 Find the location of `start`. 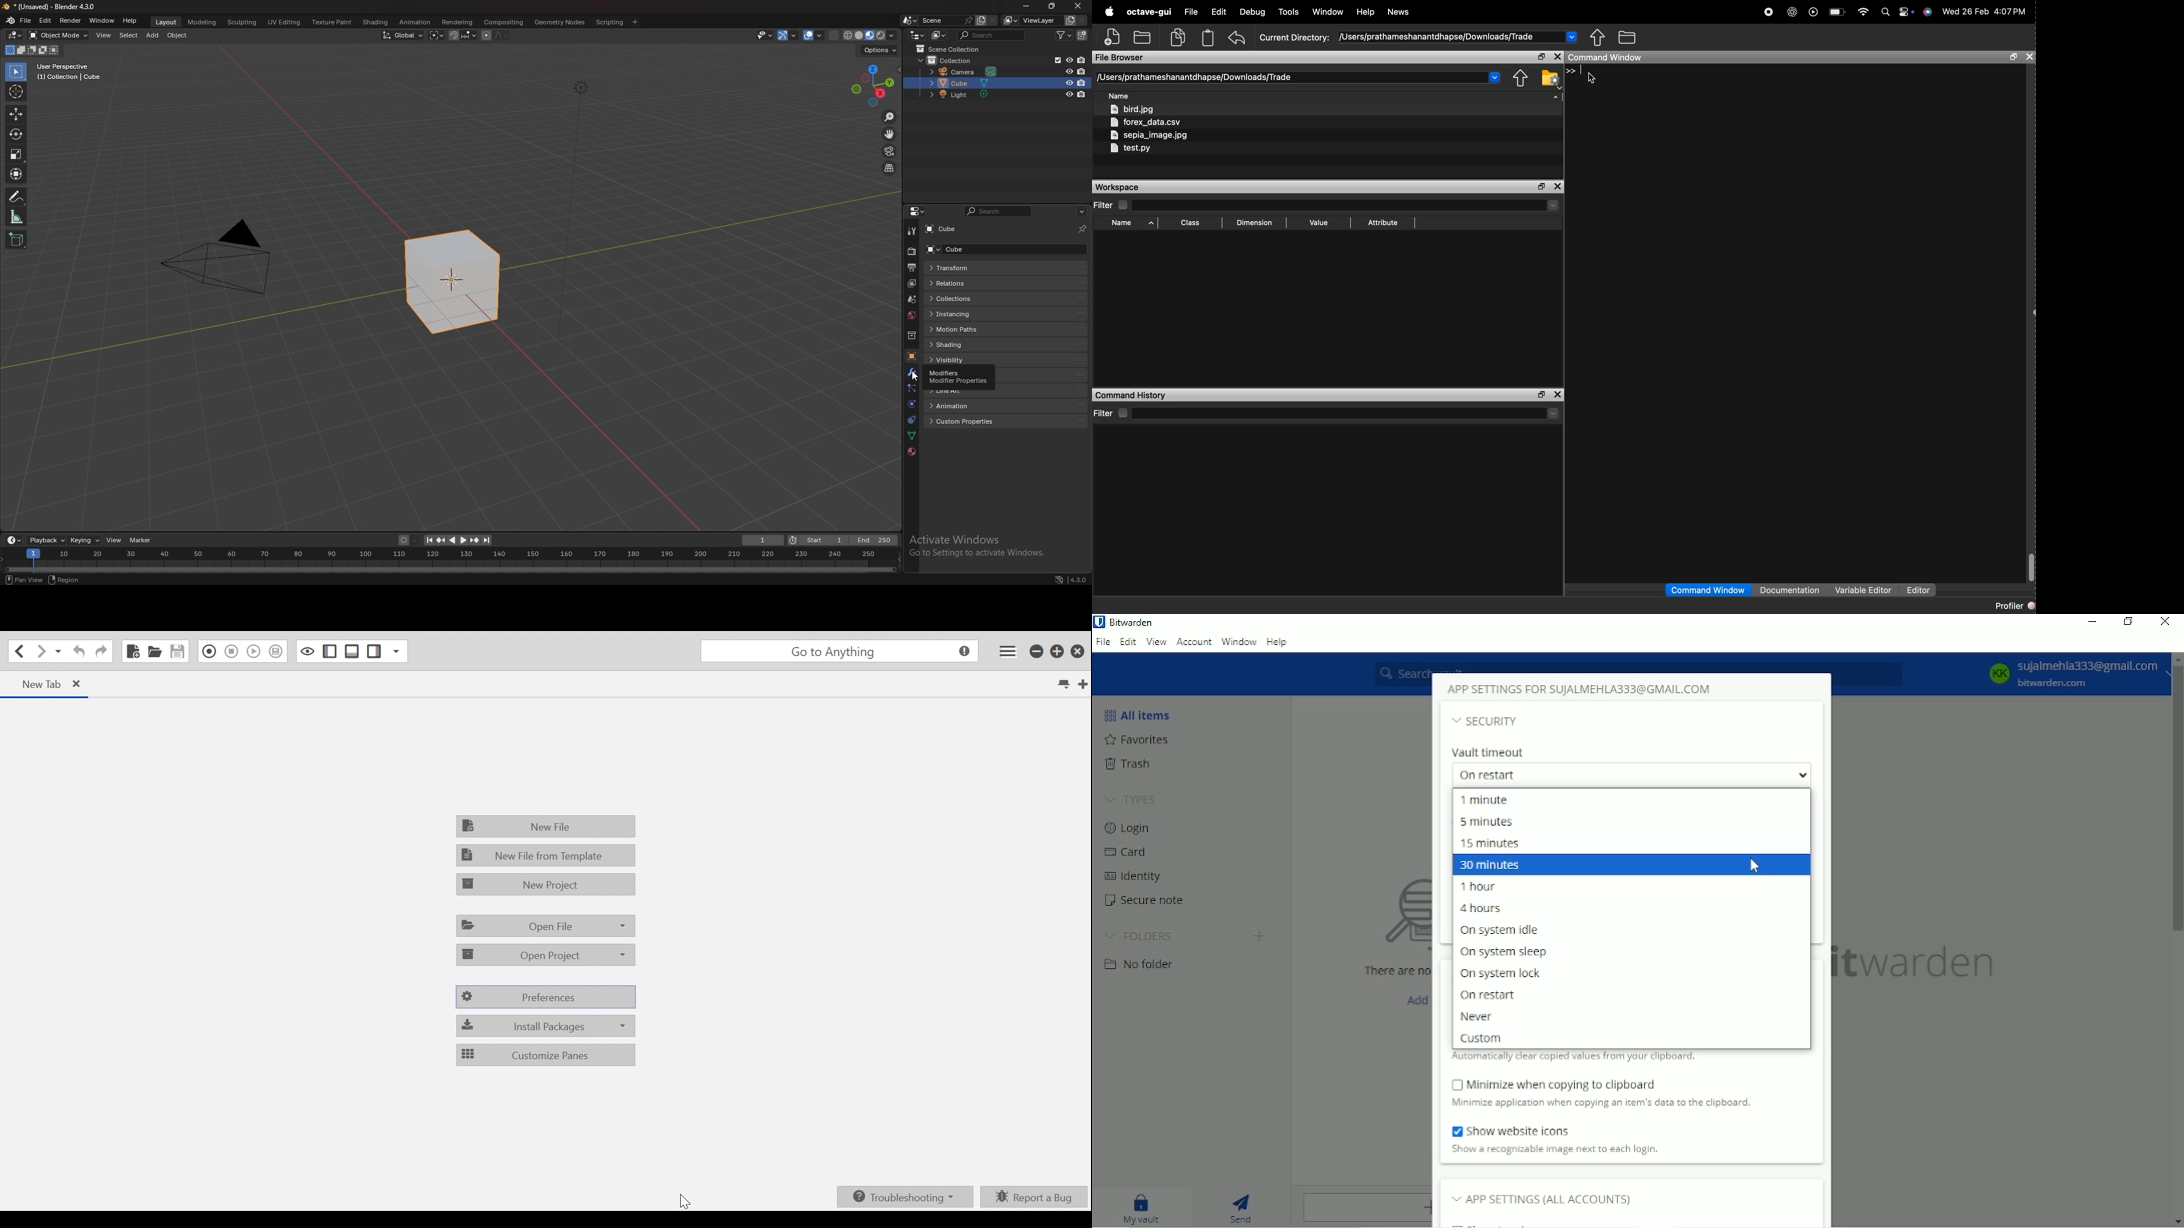

start is located at coordinates (818, 541).